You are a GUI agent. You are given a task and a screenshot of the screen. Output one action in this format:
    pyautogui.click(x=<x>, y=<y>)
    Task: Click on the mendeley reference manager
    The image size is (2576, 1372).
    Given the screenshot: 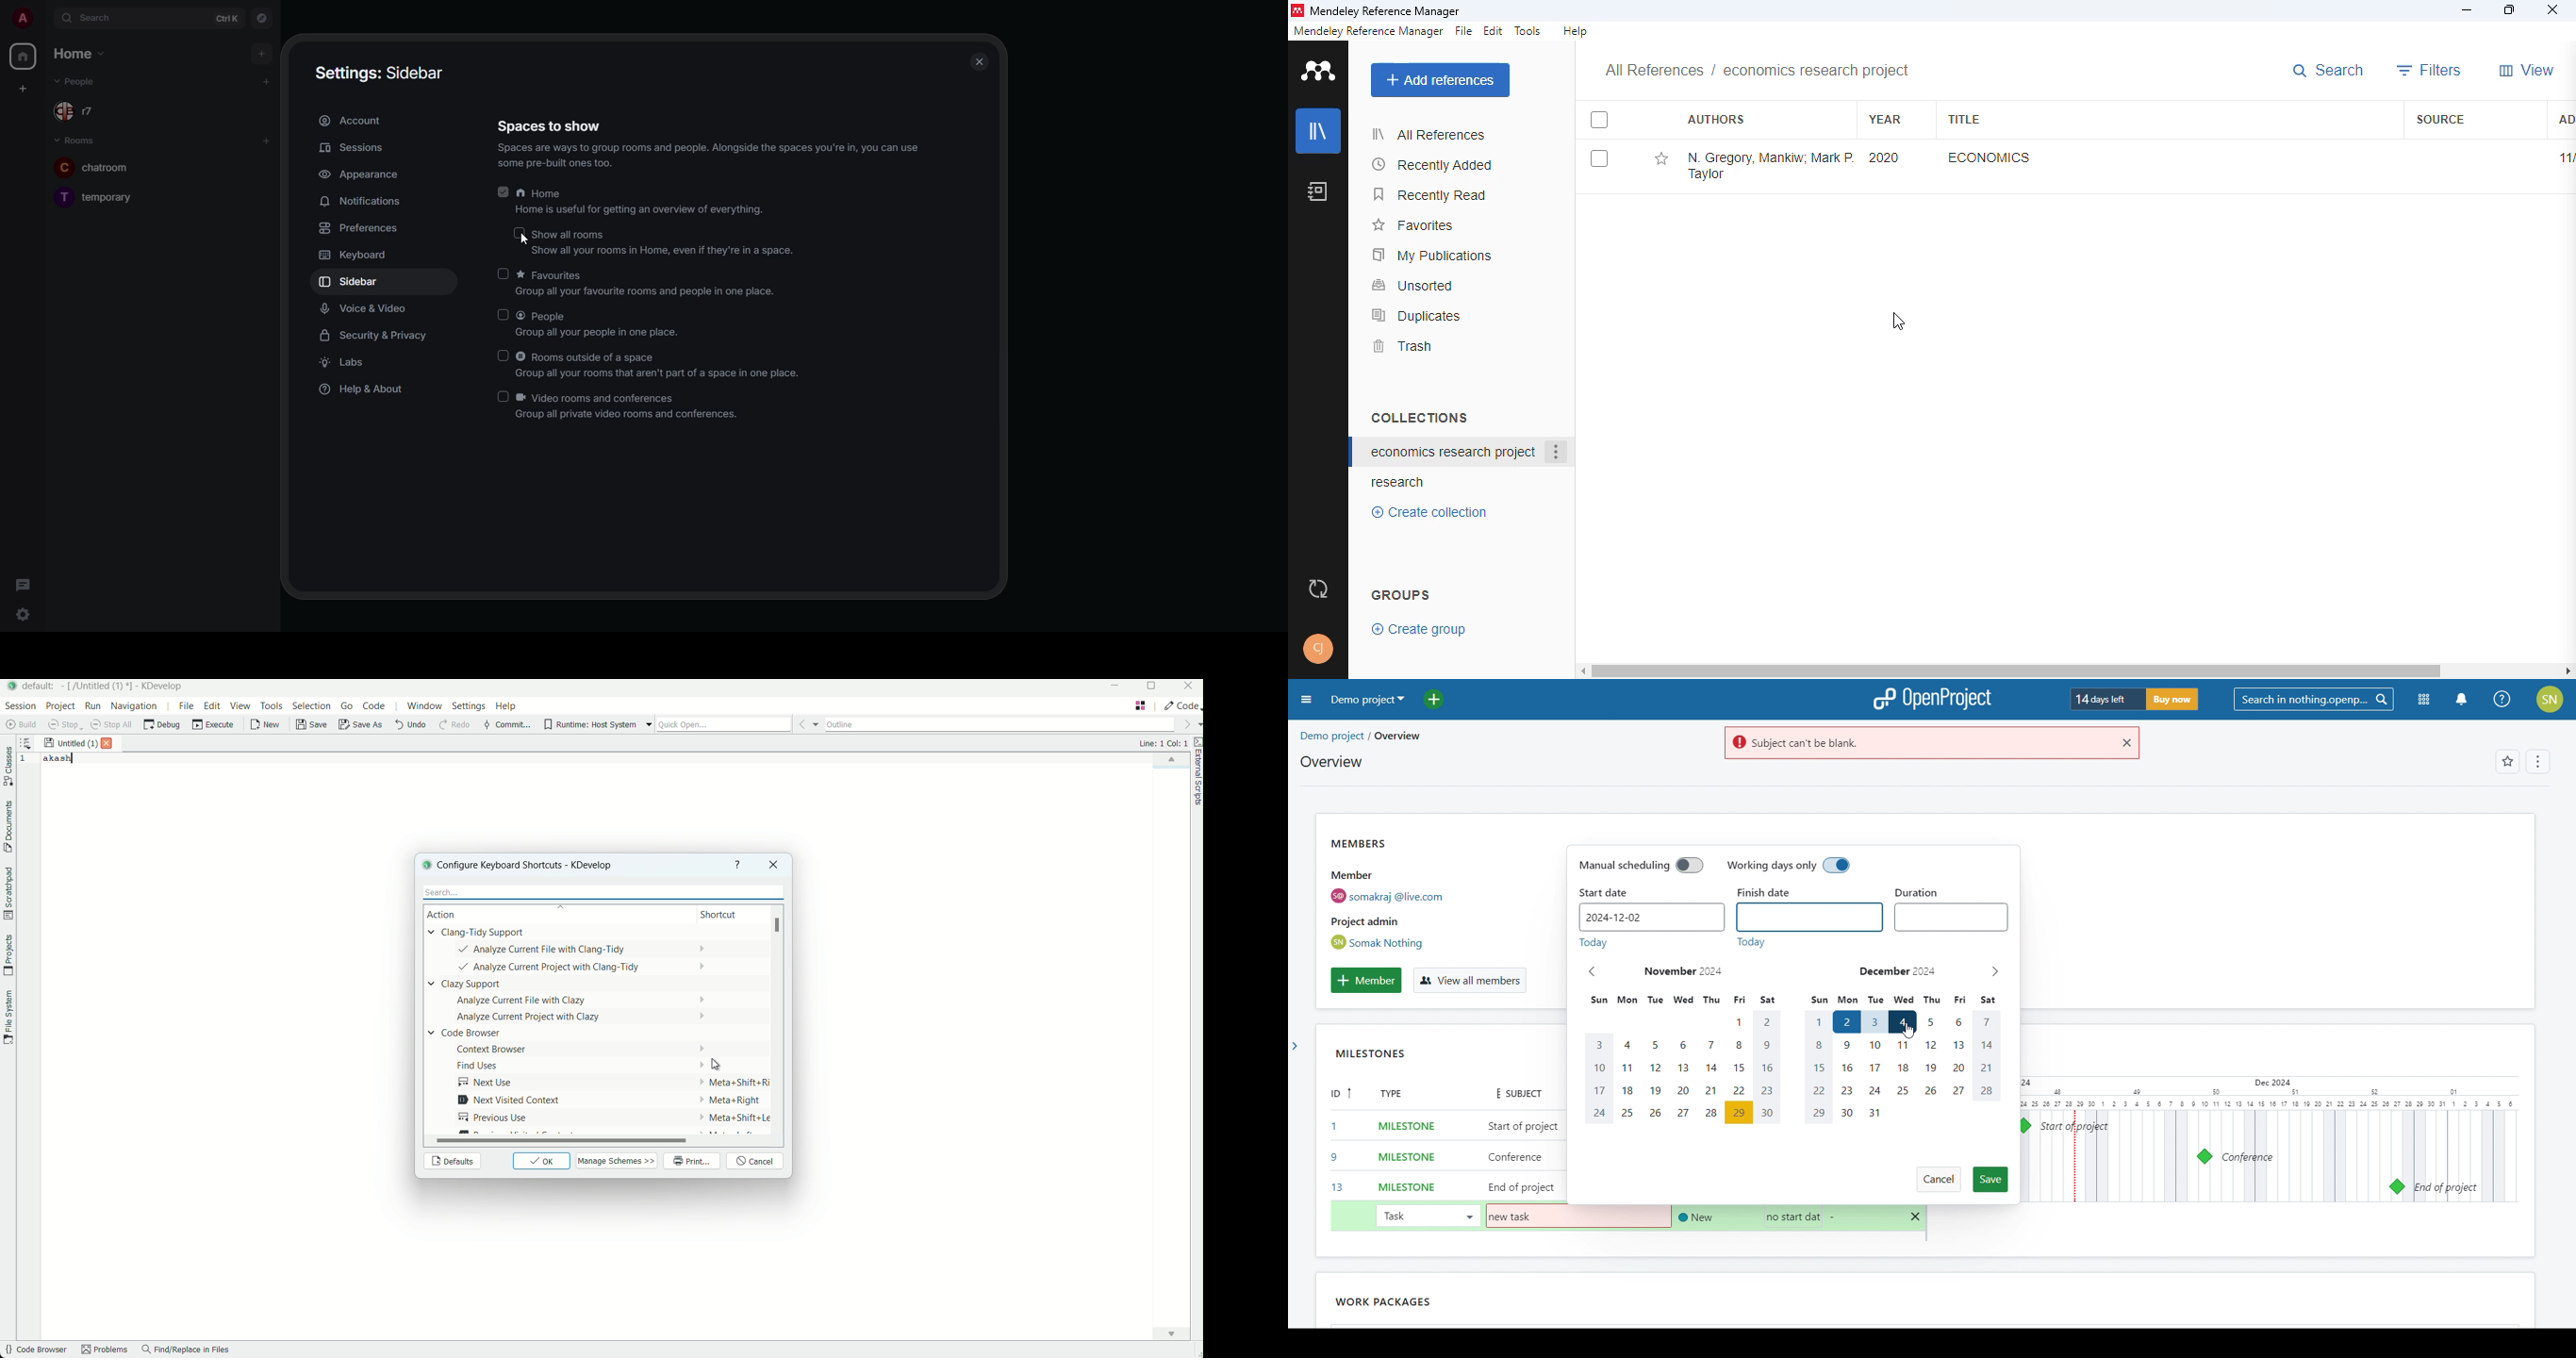 What is the action you would take?
    pyautogui.click(x=1368, y=31)
    